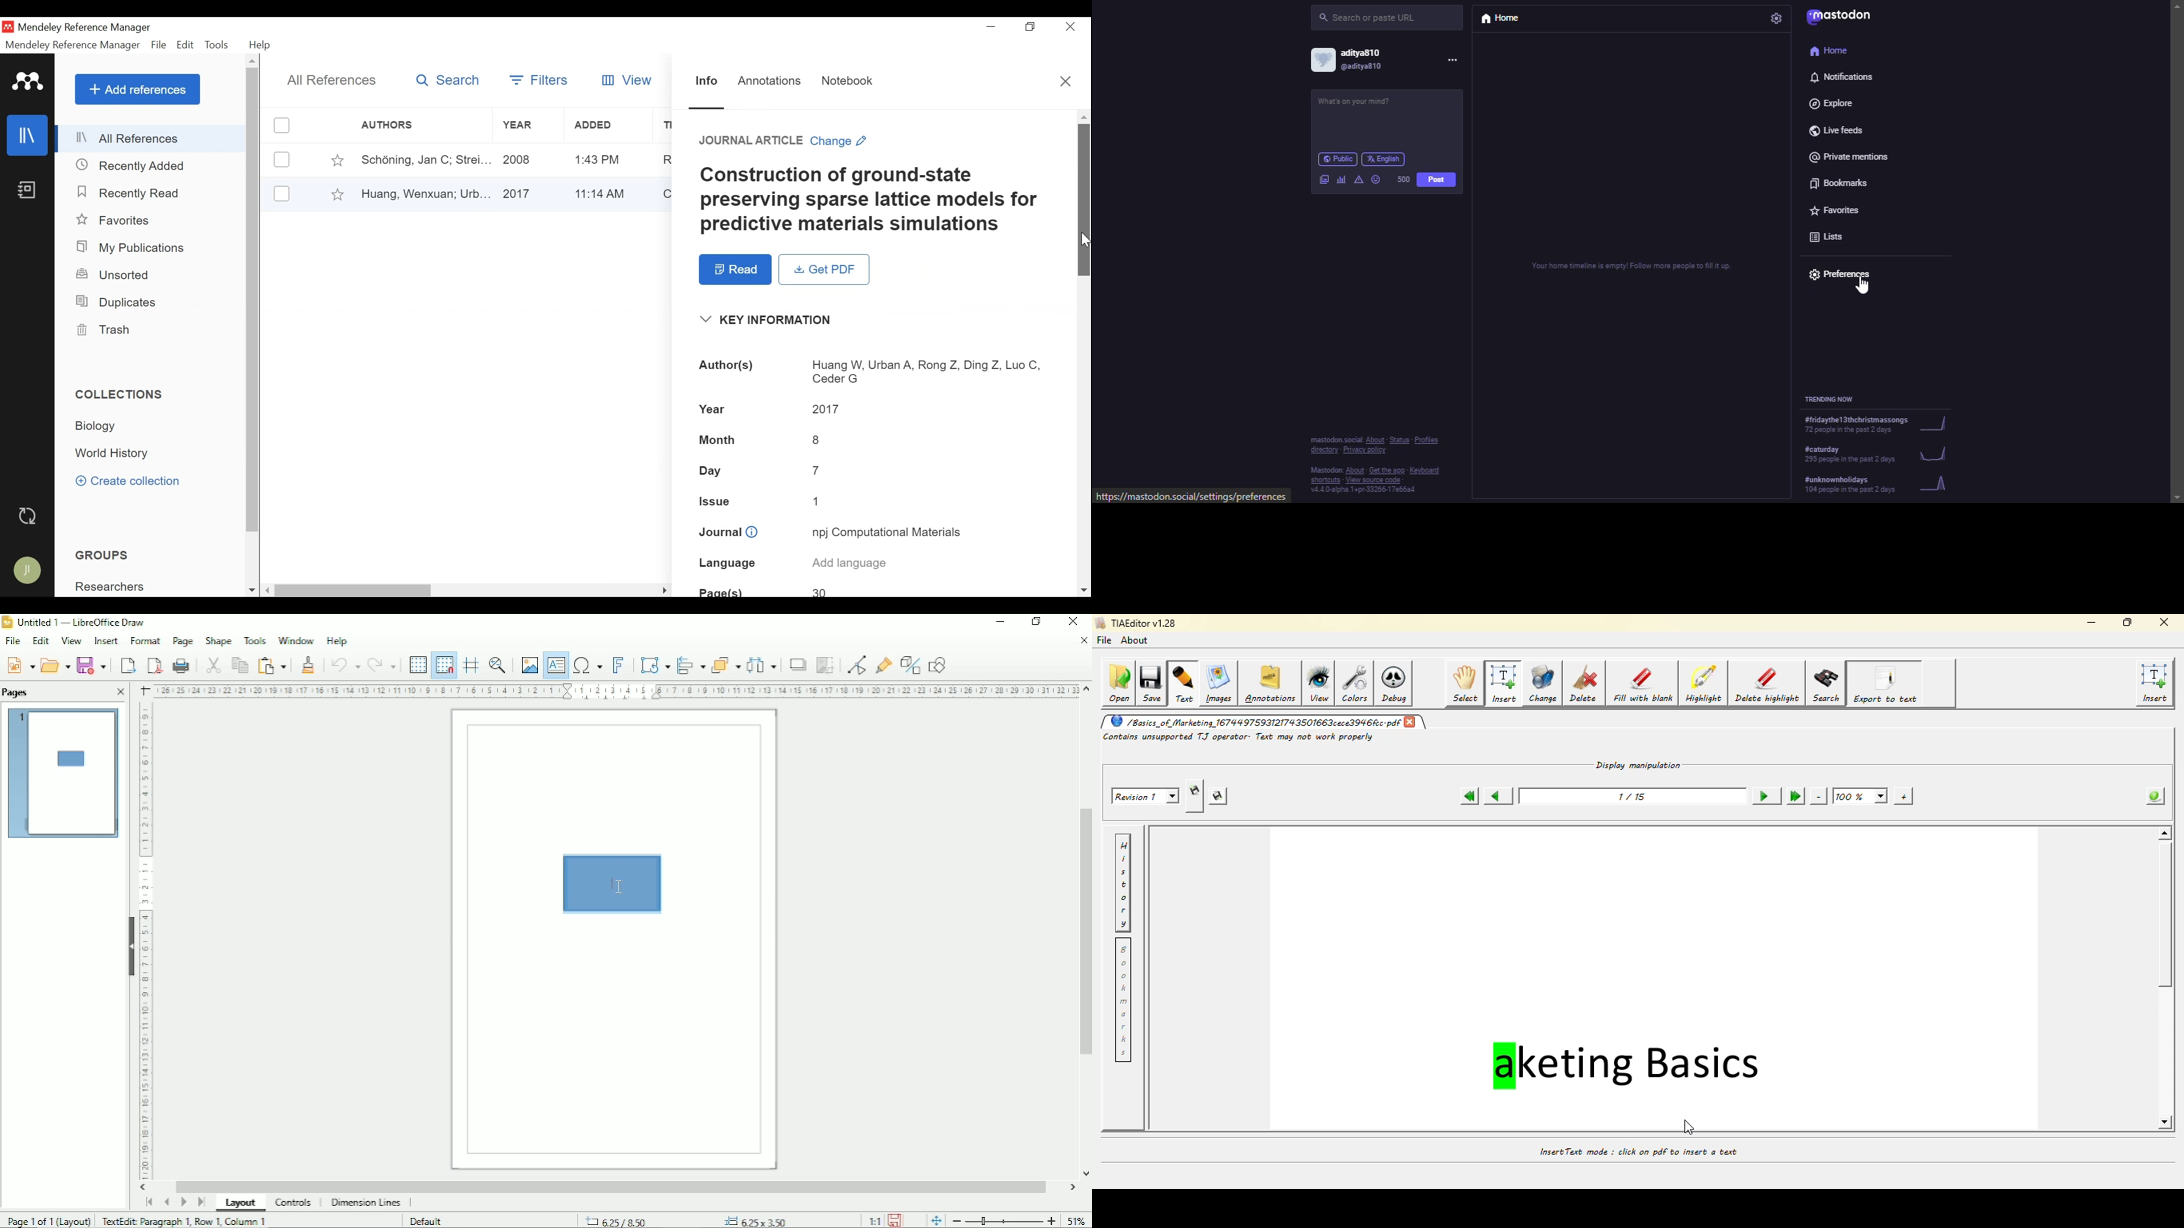 The image size is (2184, 1232). Describe the element at coordinates (825, 666) in the screenshot. I see `Crop image` at that location.